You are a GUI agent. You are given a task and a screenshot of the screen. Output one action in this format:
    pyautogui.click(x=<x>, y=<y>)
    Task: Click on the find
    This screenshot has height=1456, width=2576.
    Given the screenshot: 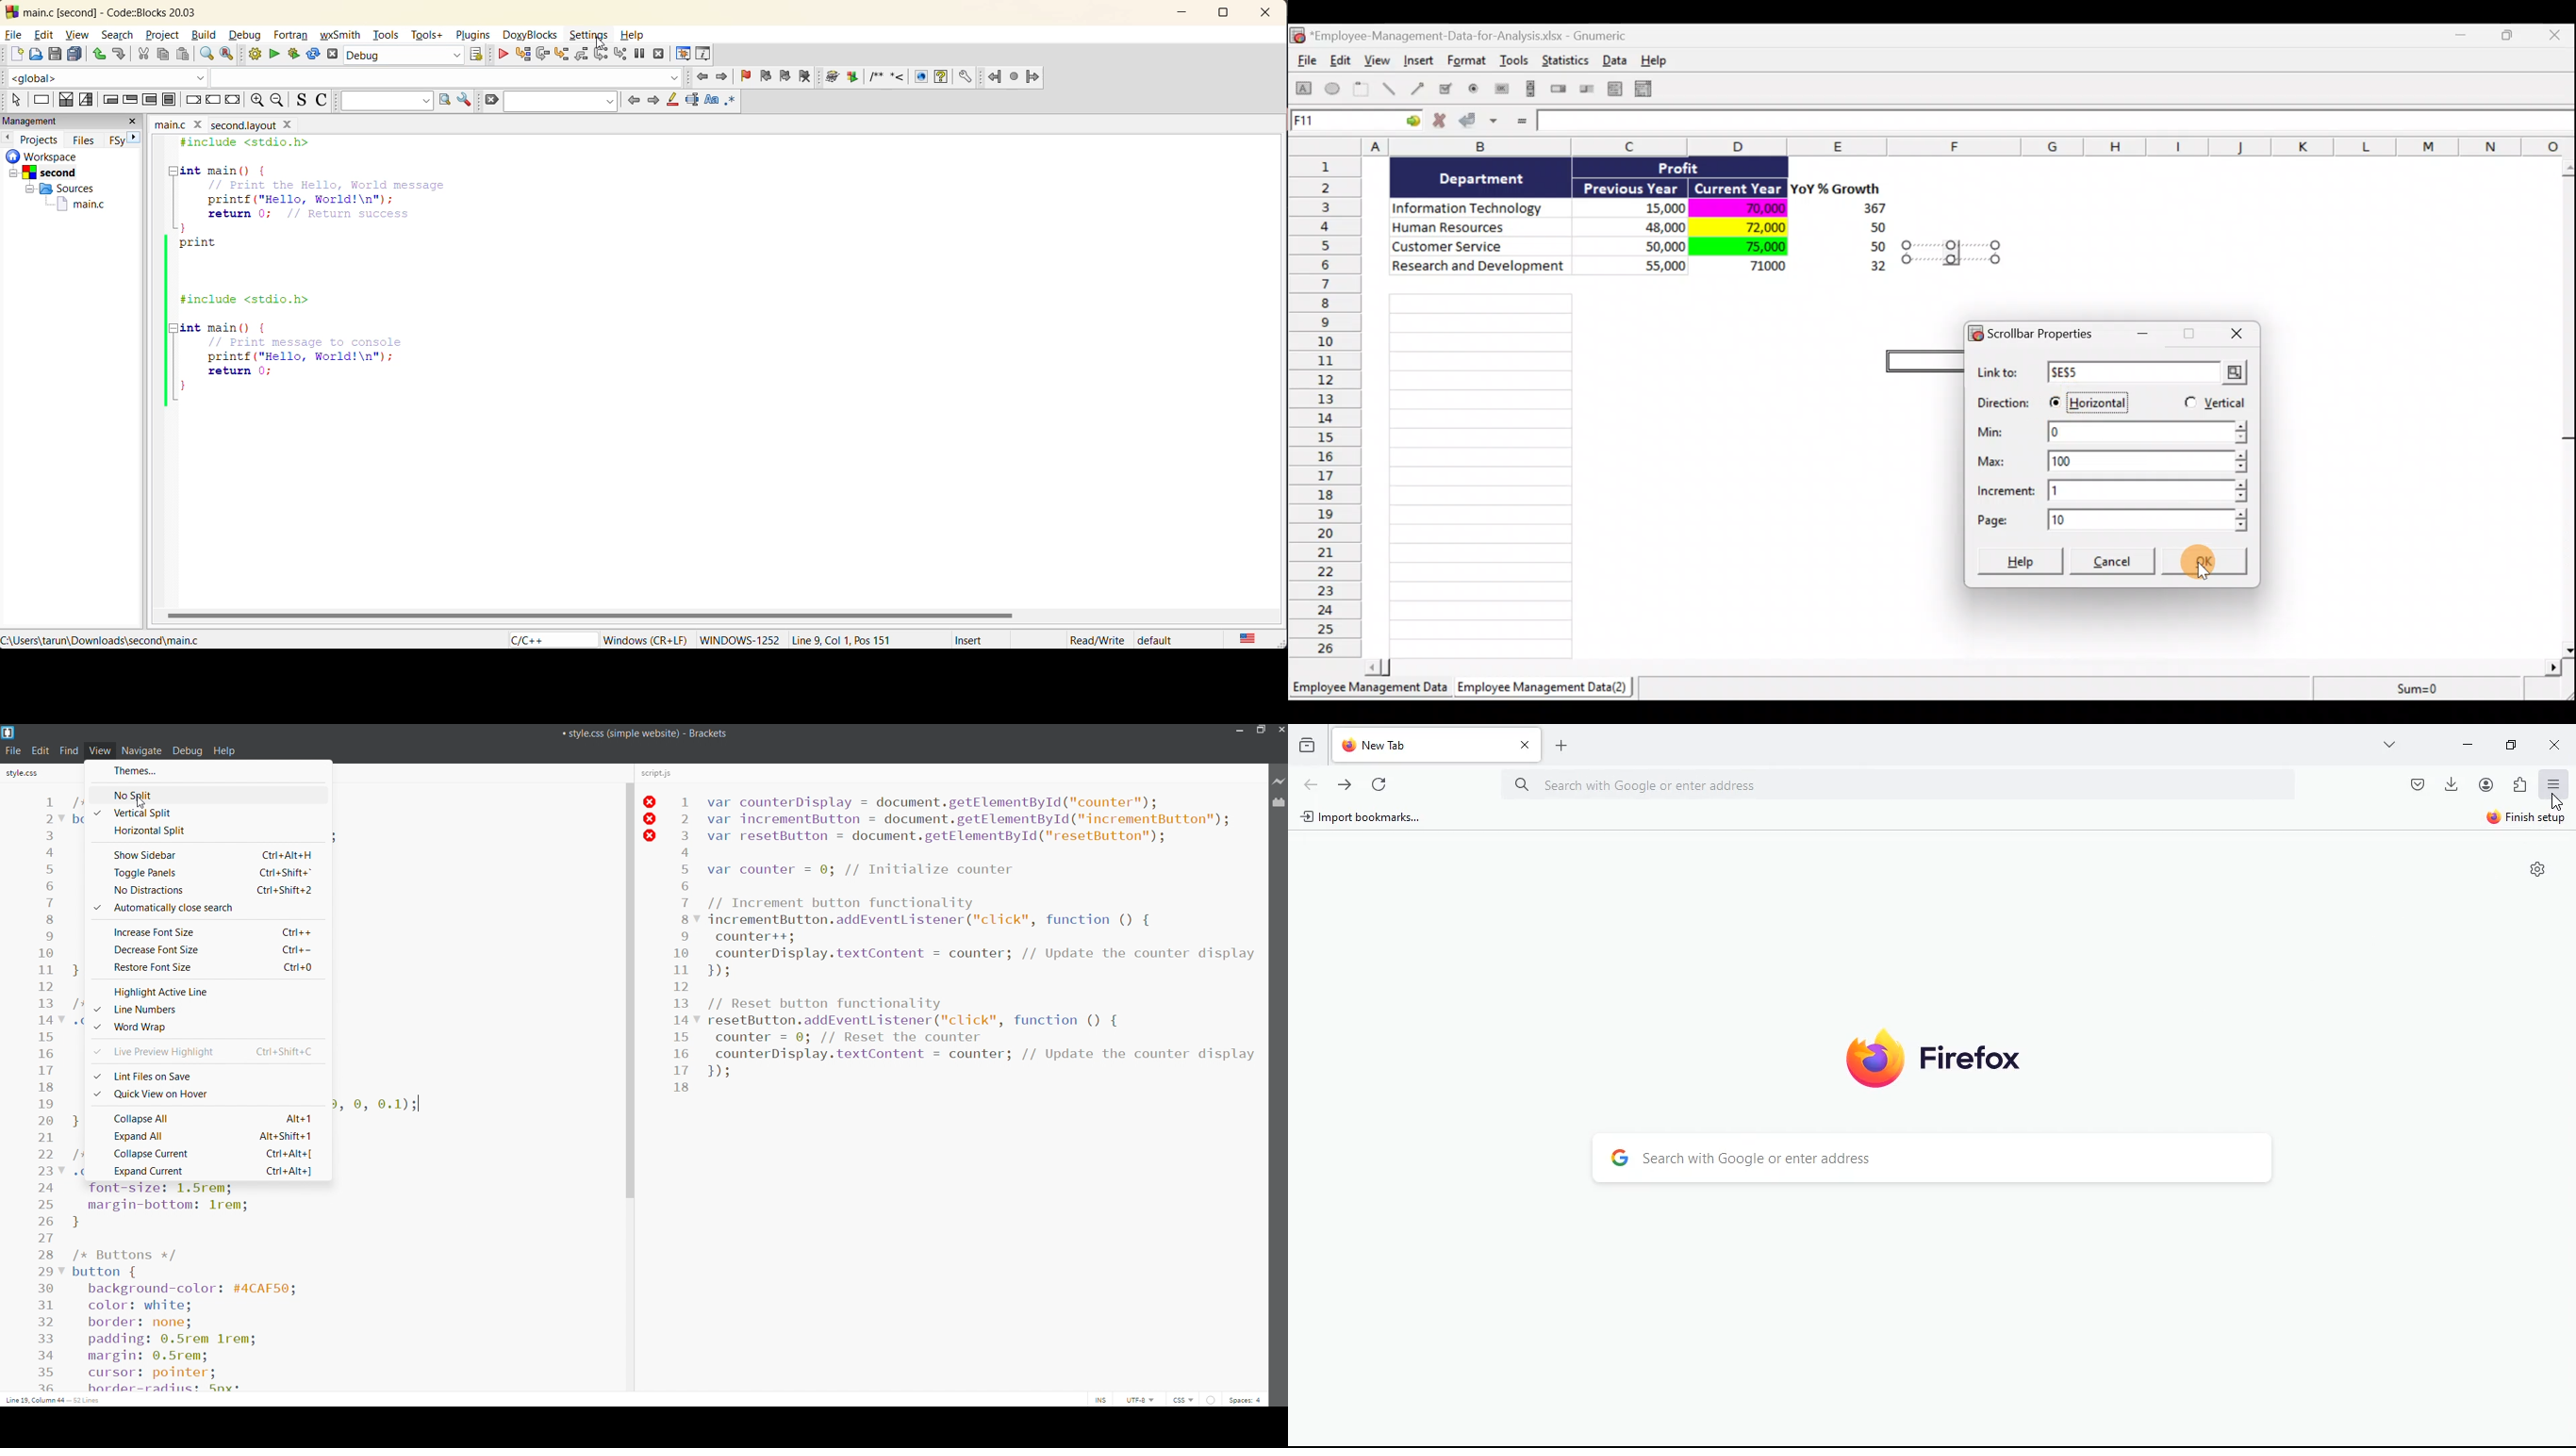 What is the action you would take?
    pyautogui.click(x=68, y=750)
    